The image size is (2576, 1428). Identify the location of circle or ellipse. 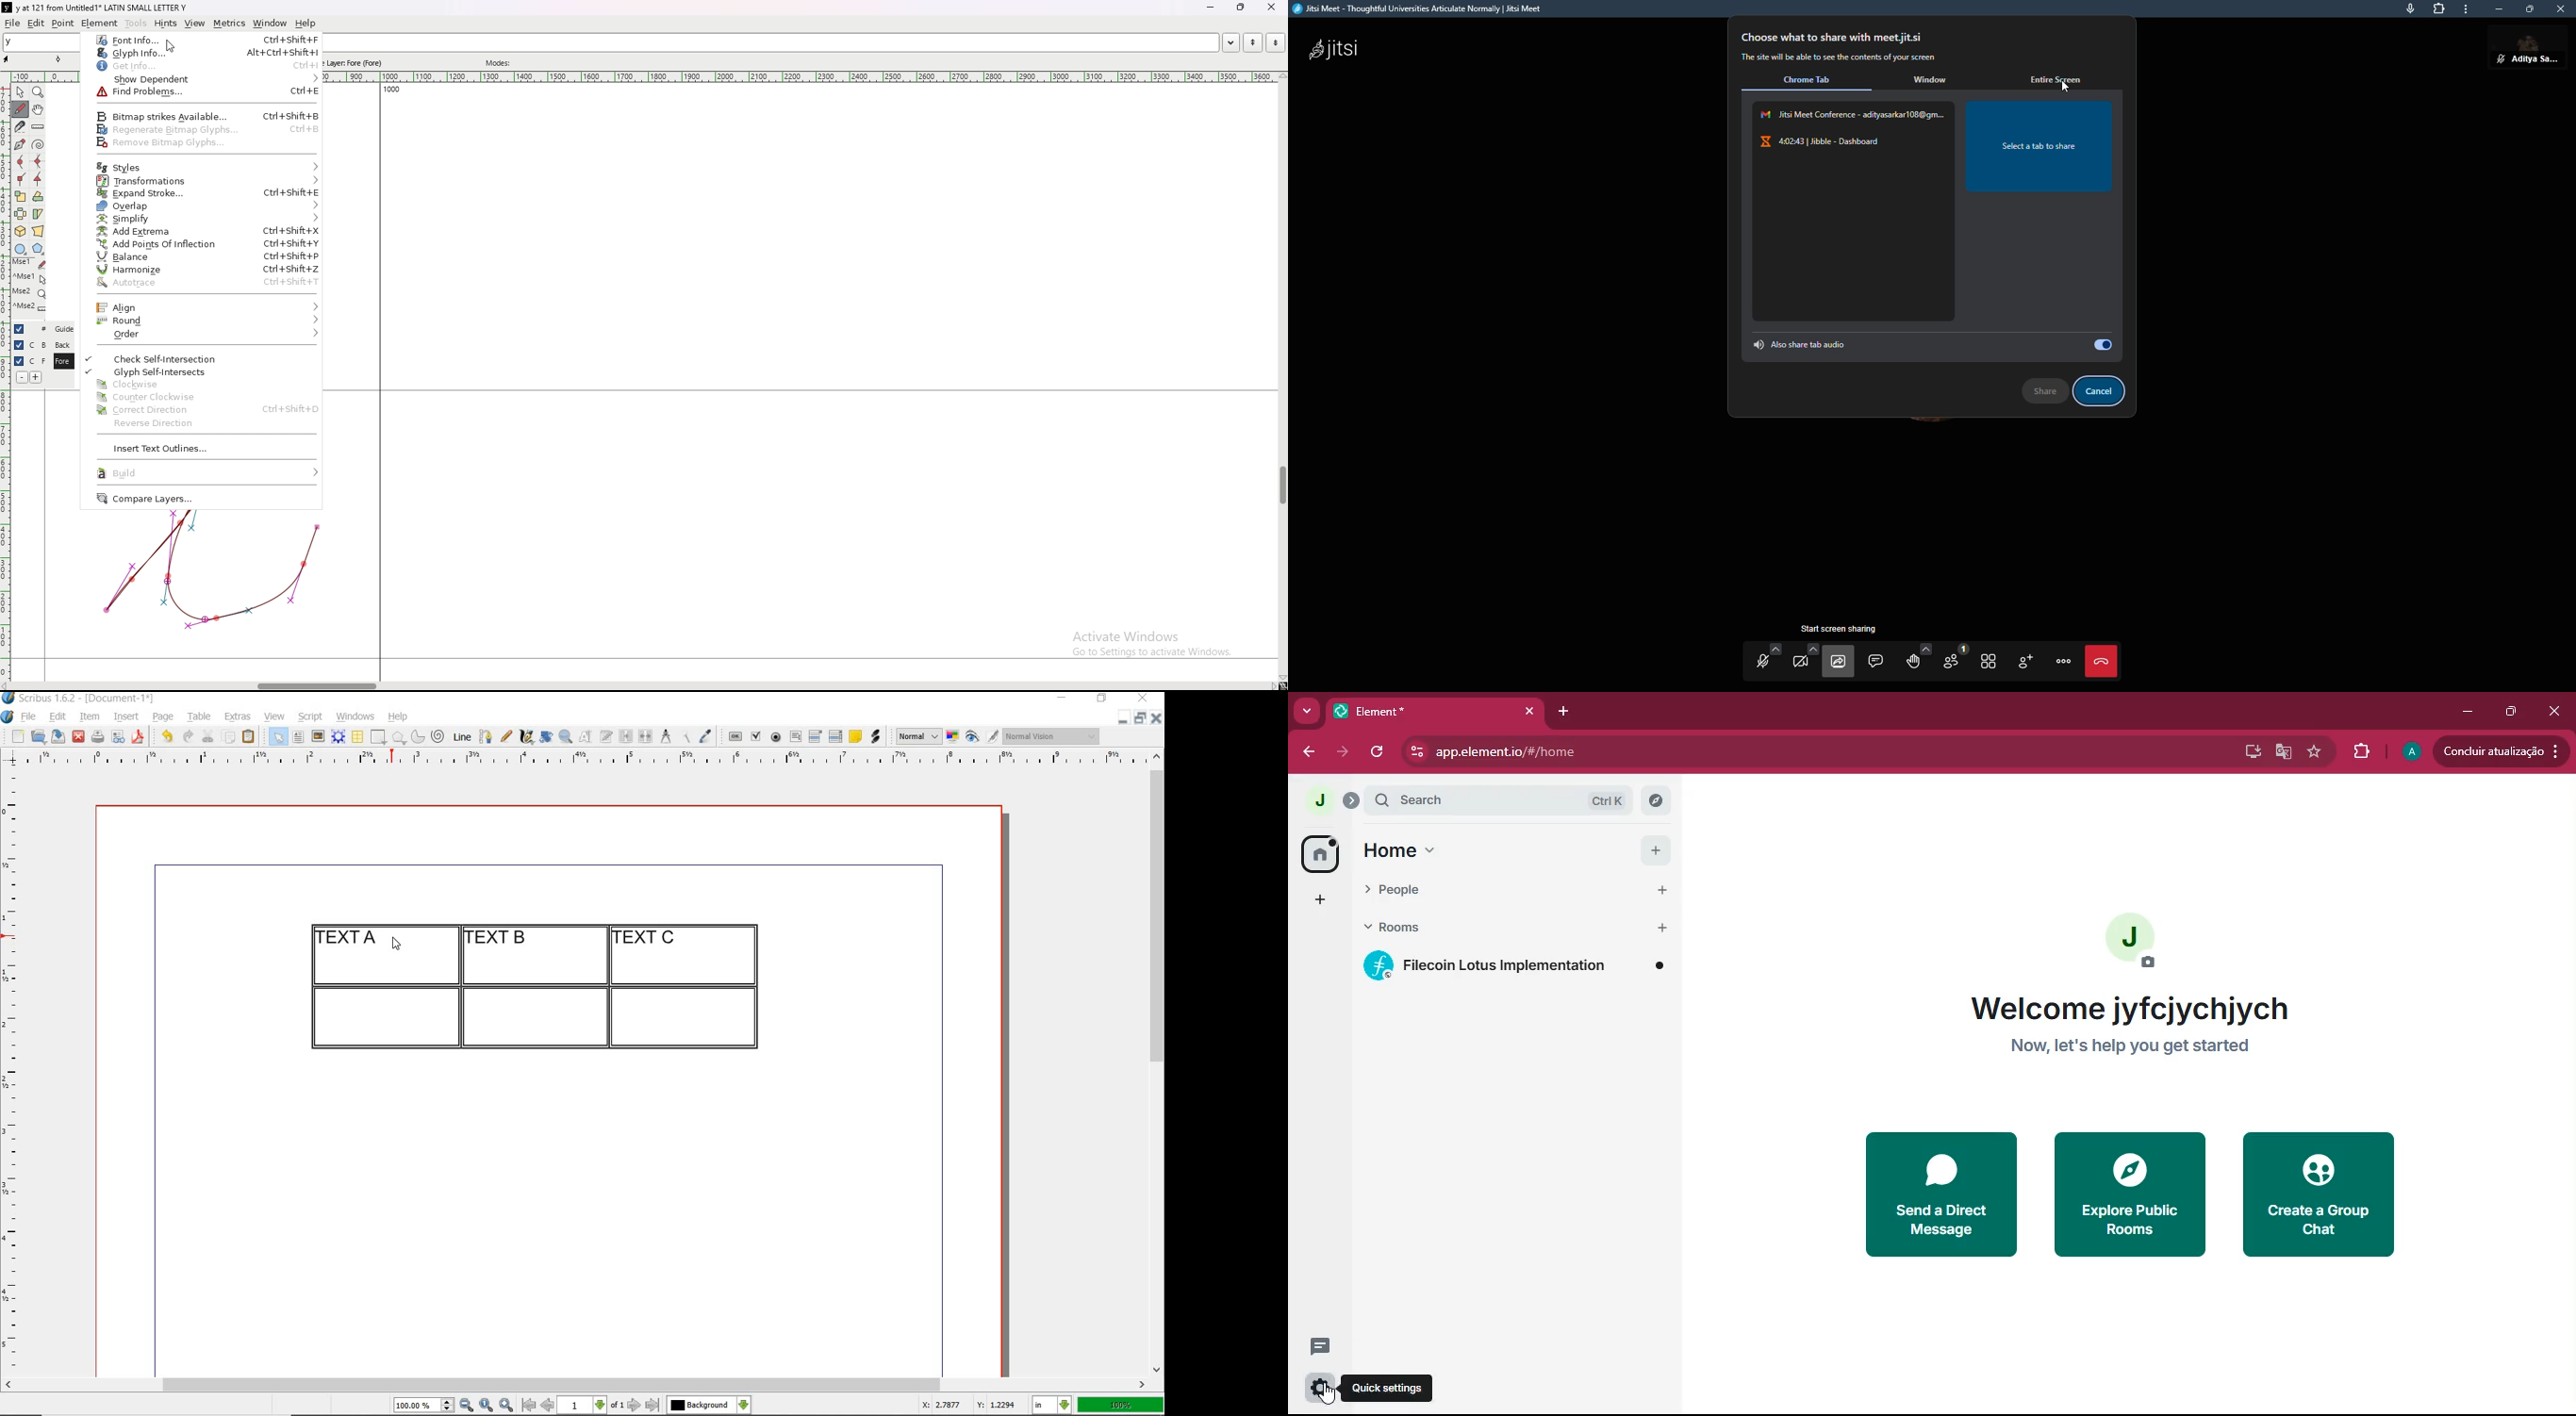
(20, 249).